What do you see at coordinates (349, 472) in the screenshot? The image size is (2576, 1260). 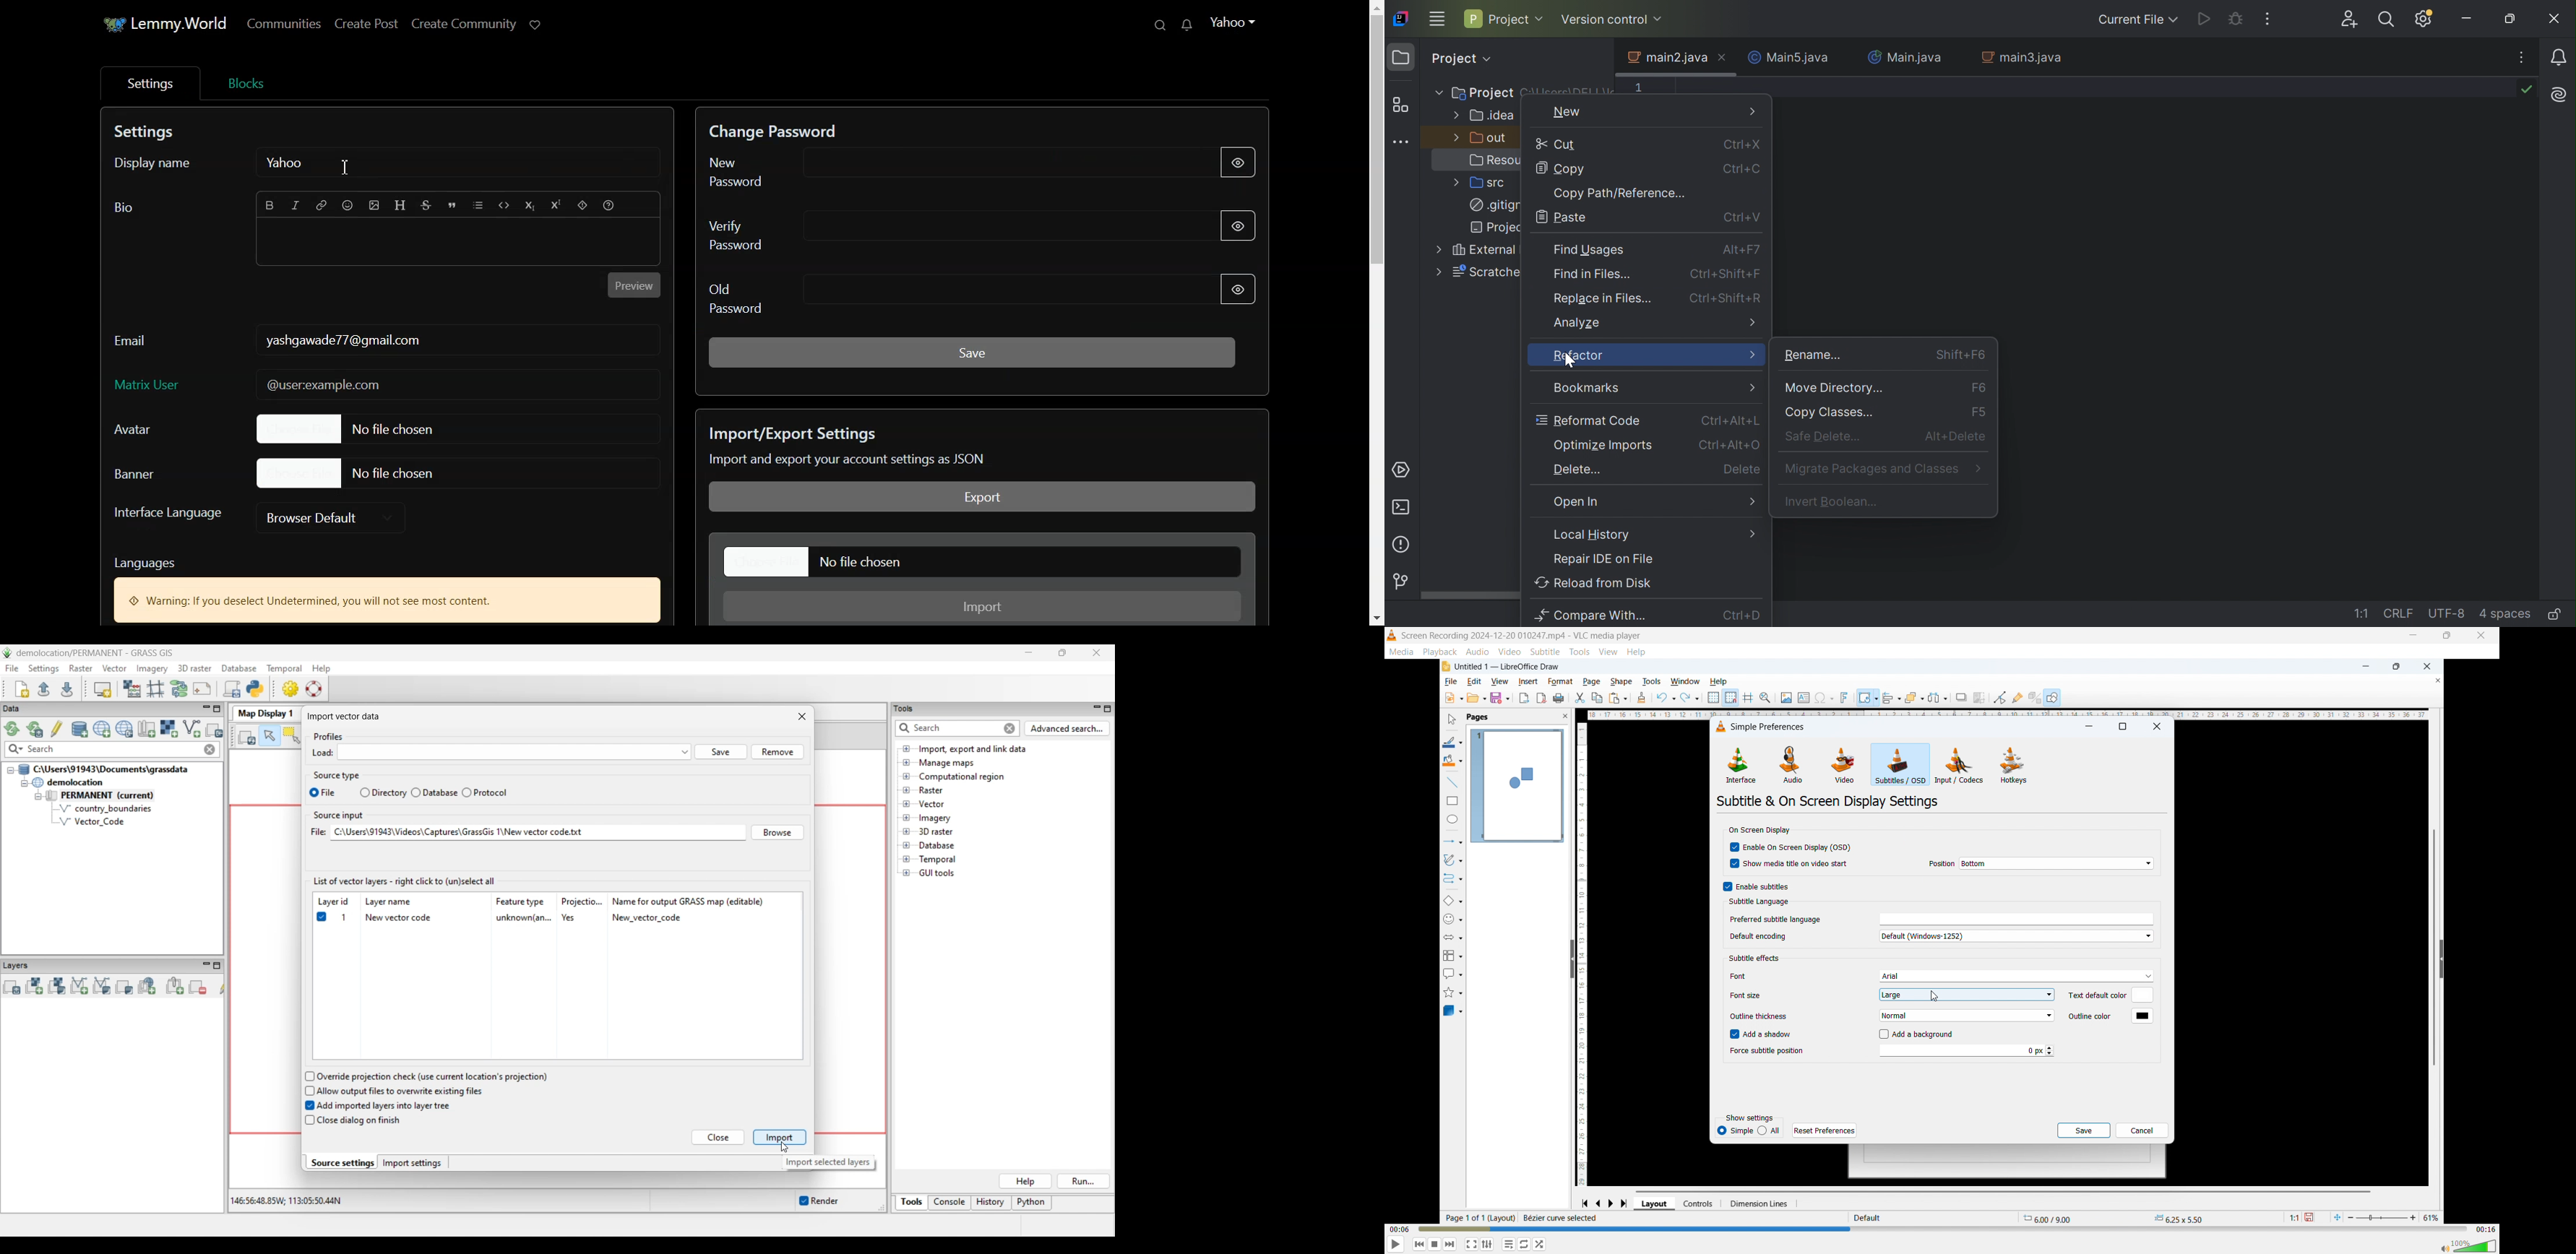 I see `File Chosen` at bounding box center [349, 472].